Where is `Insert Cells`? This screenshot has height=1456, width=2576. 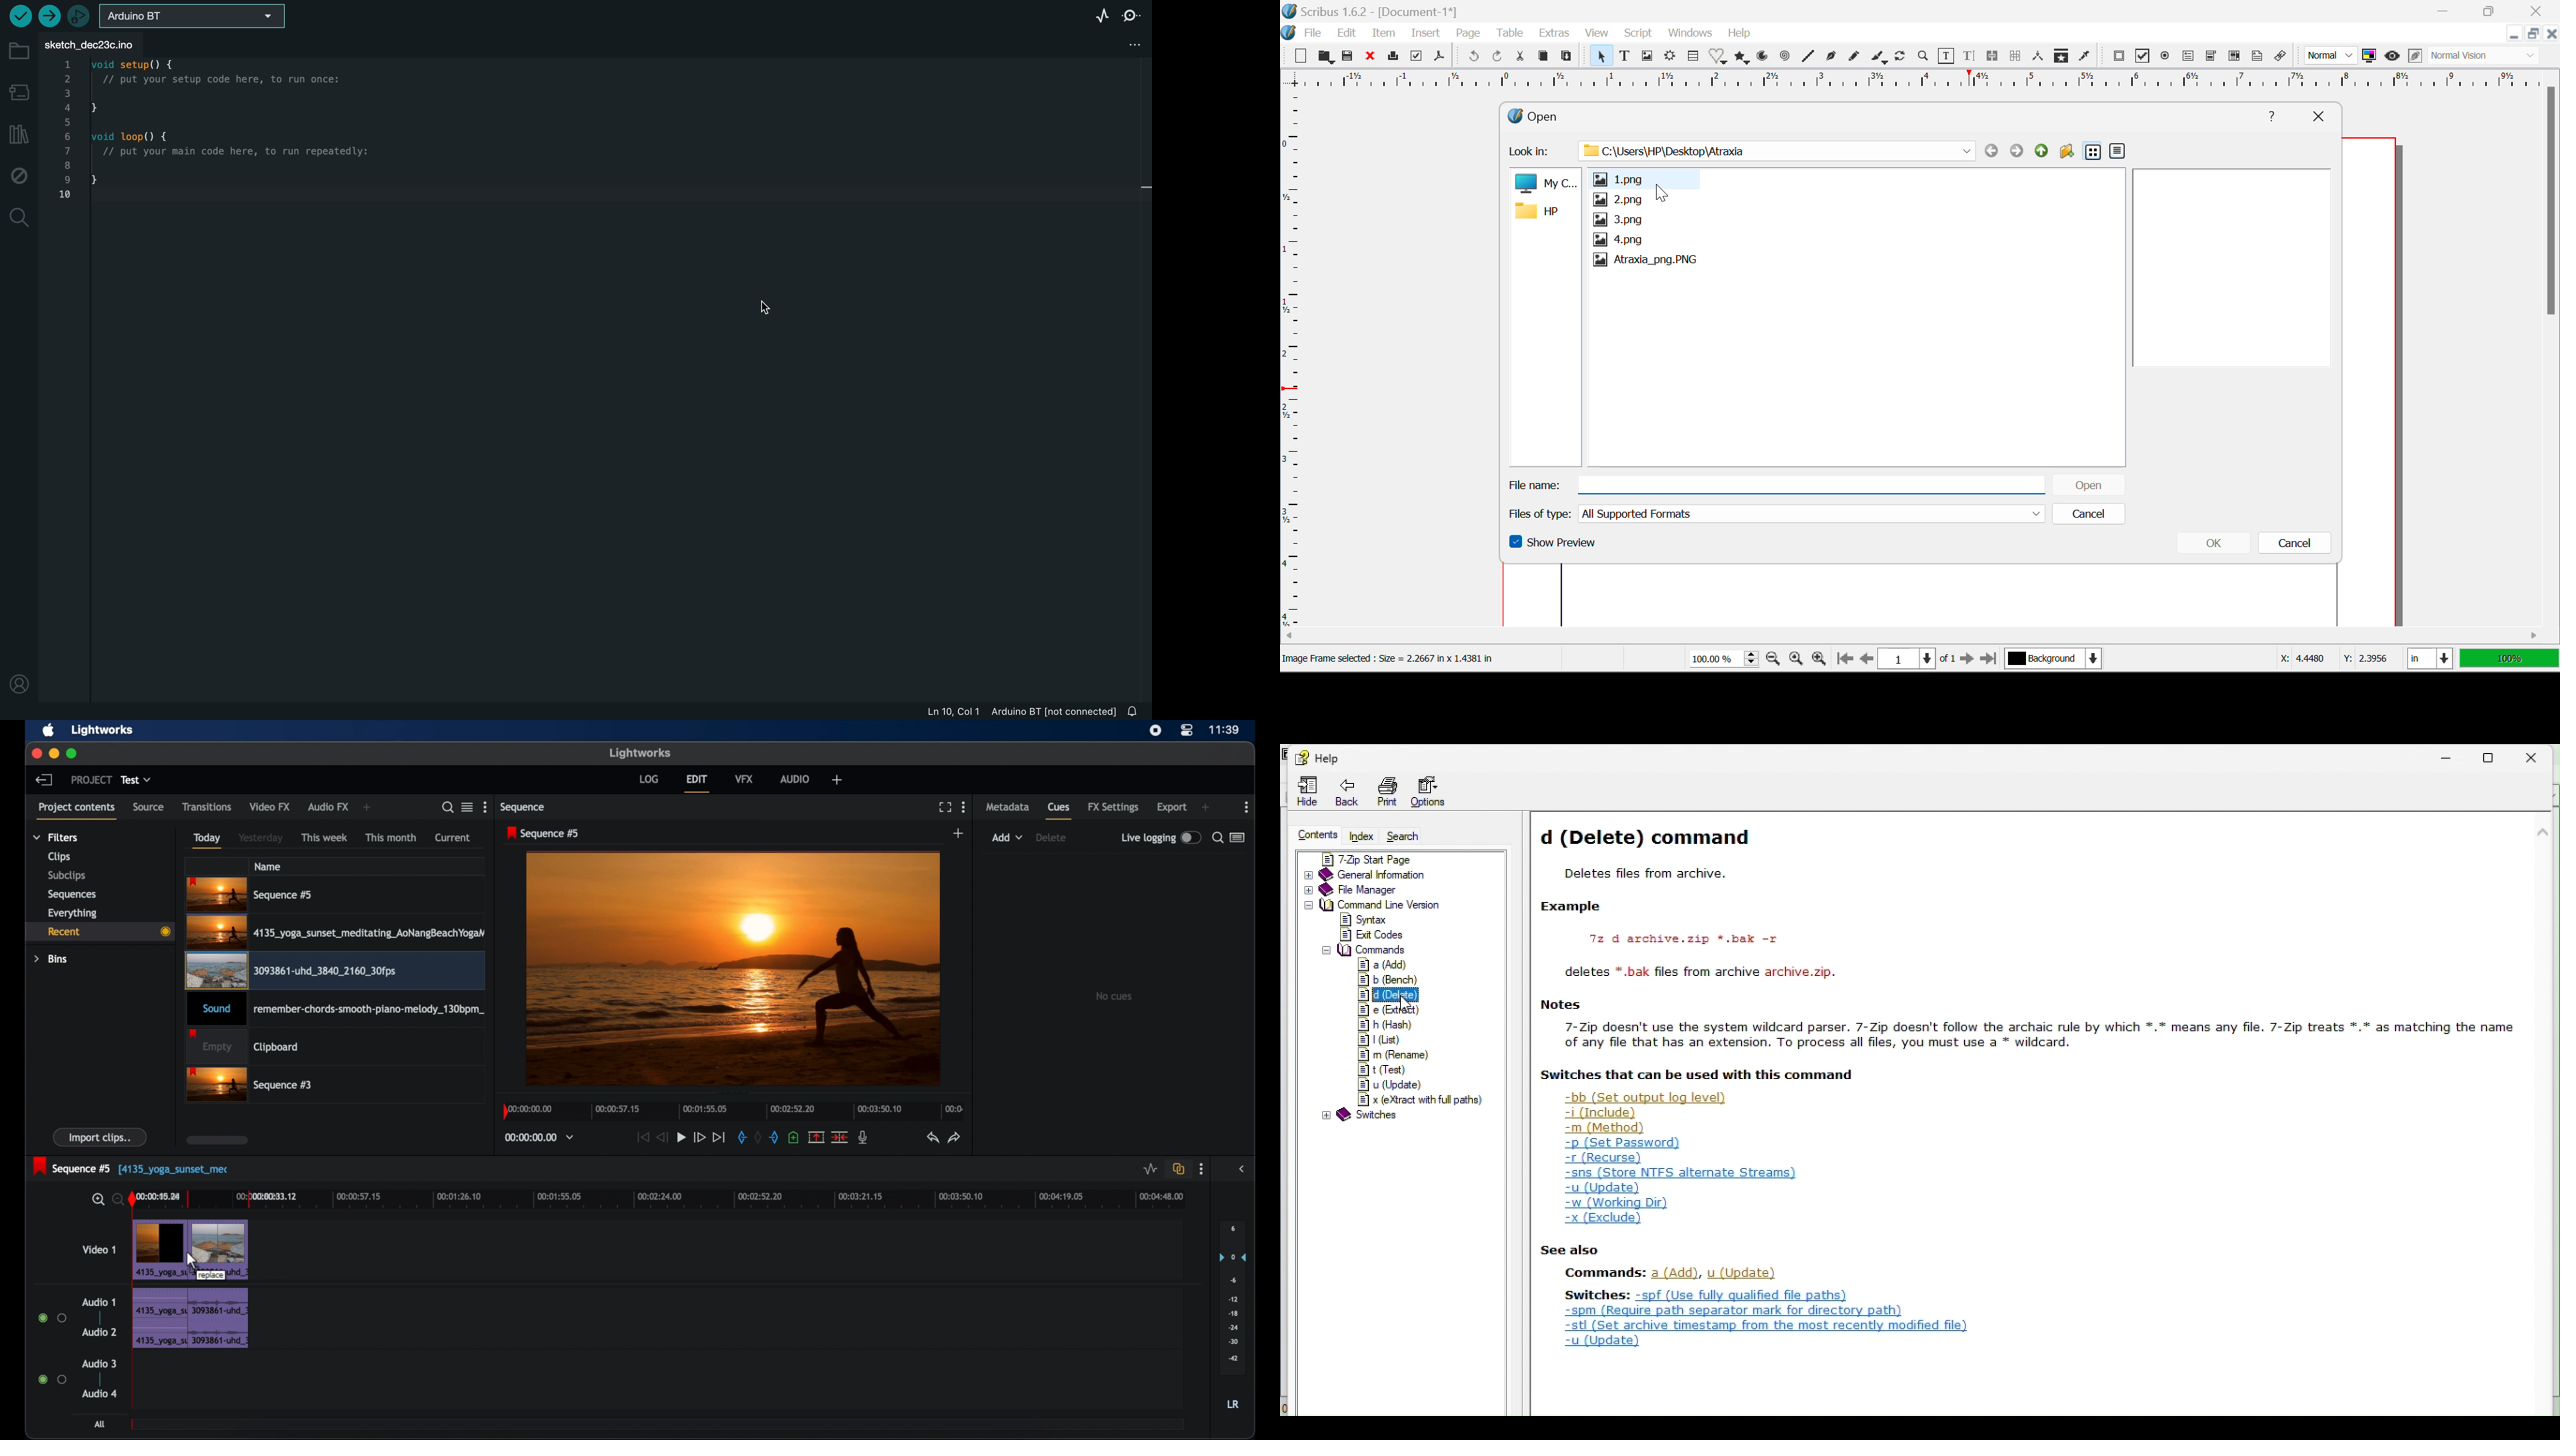
Insert Cells is located at coordinates (1692, 58).